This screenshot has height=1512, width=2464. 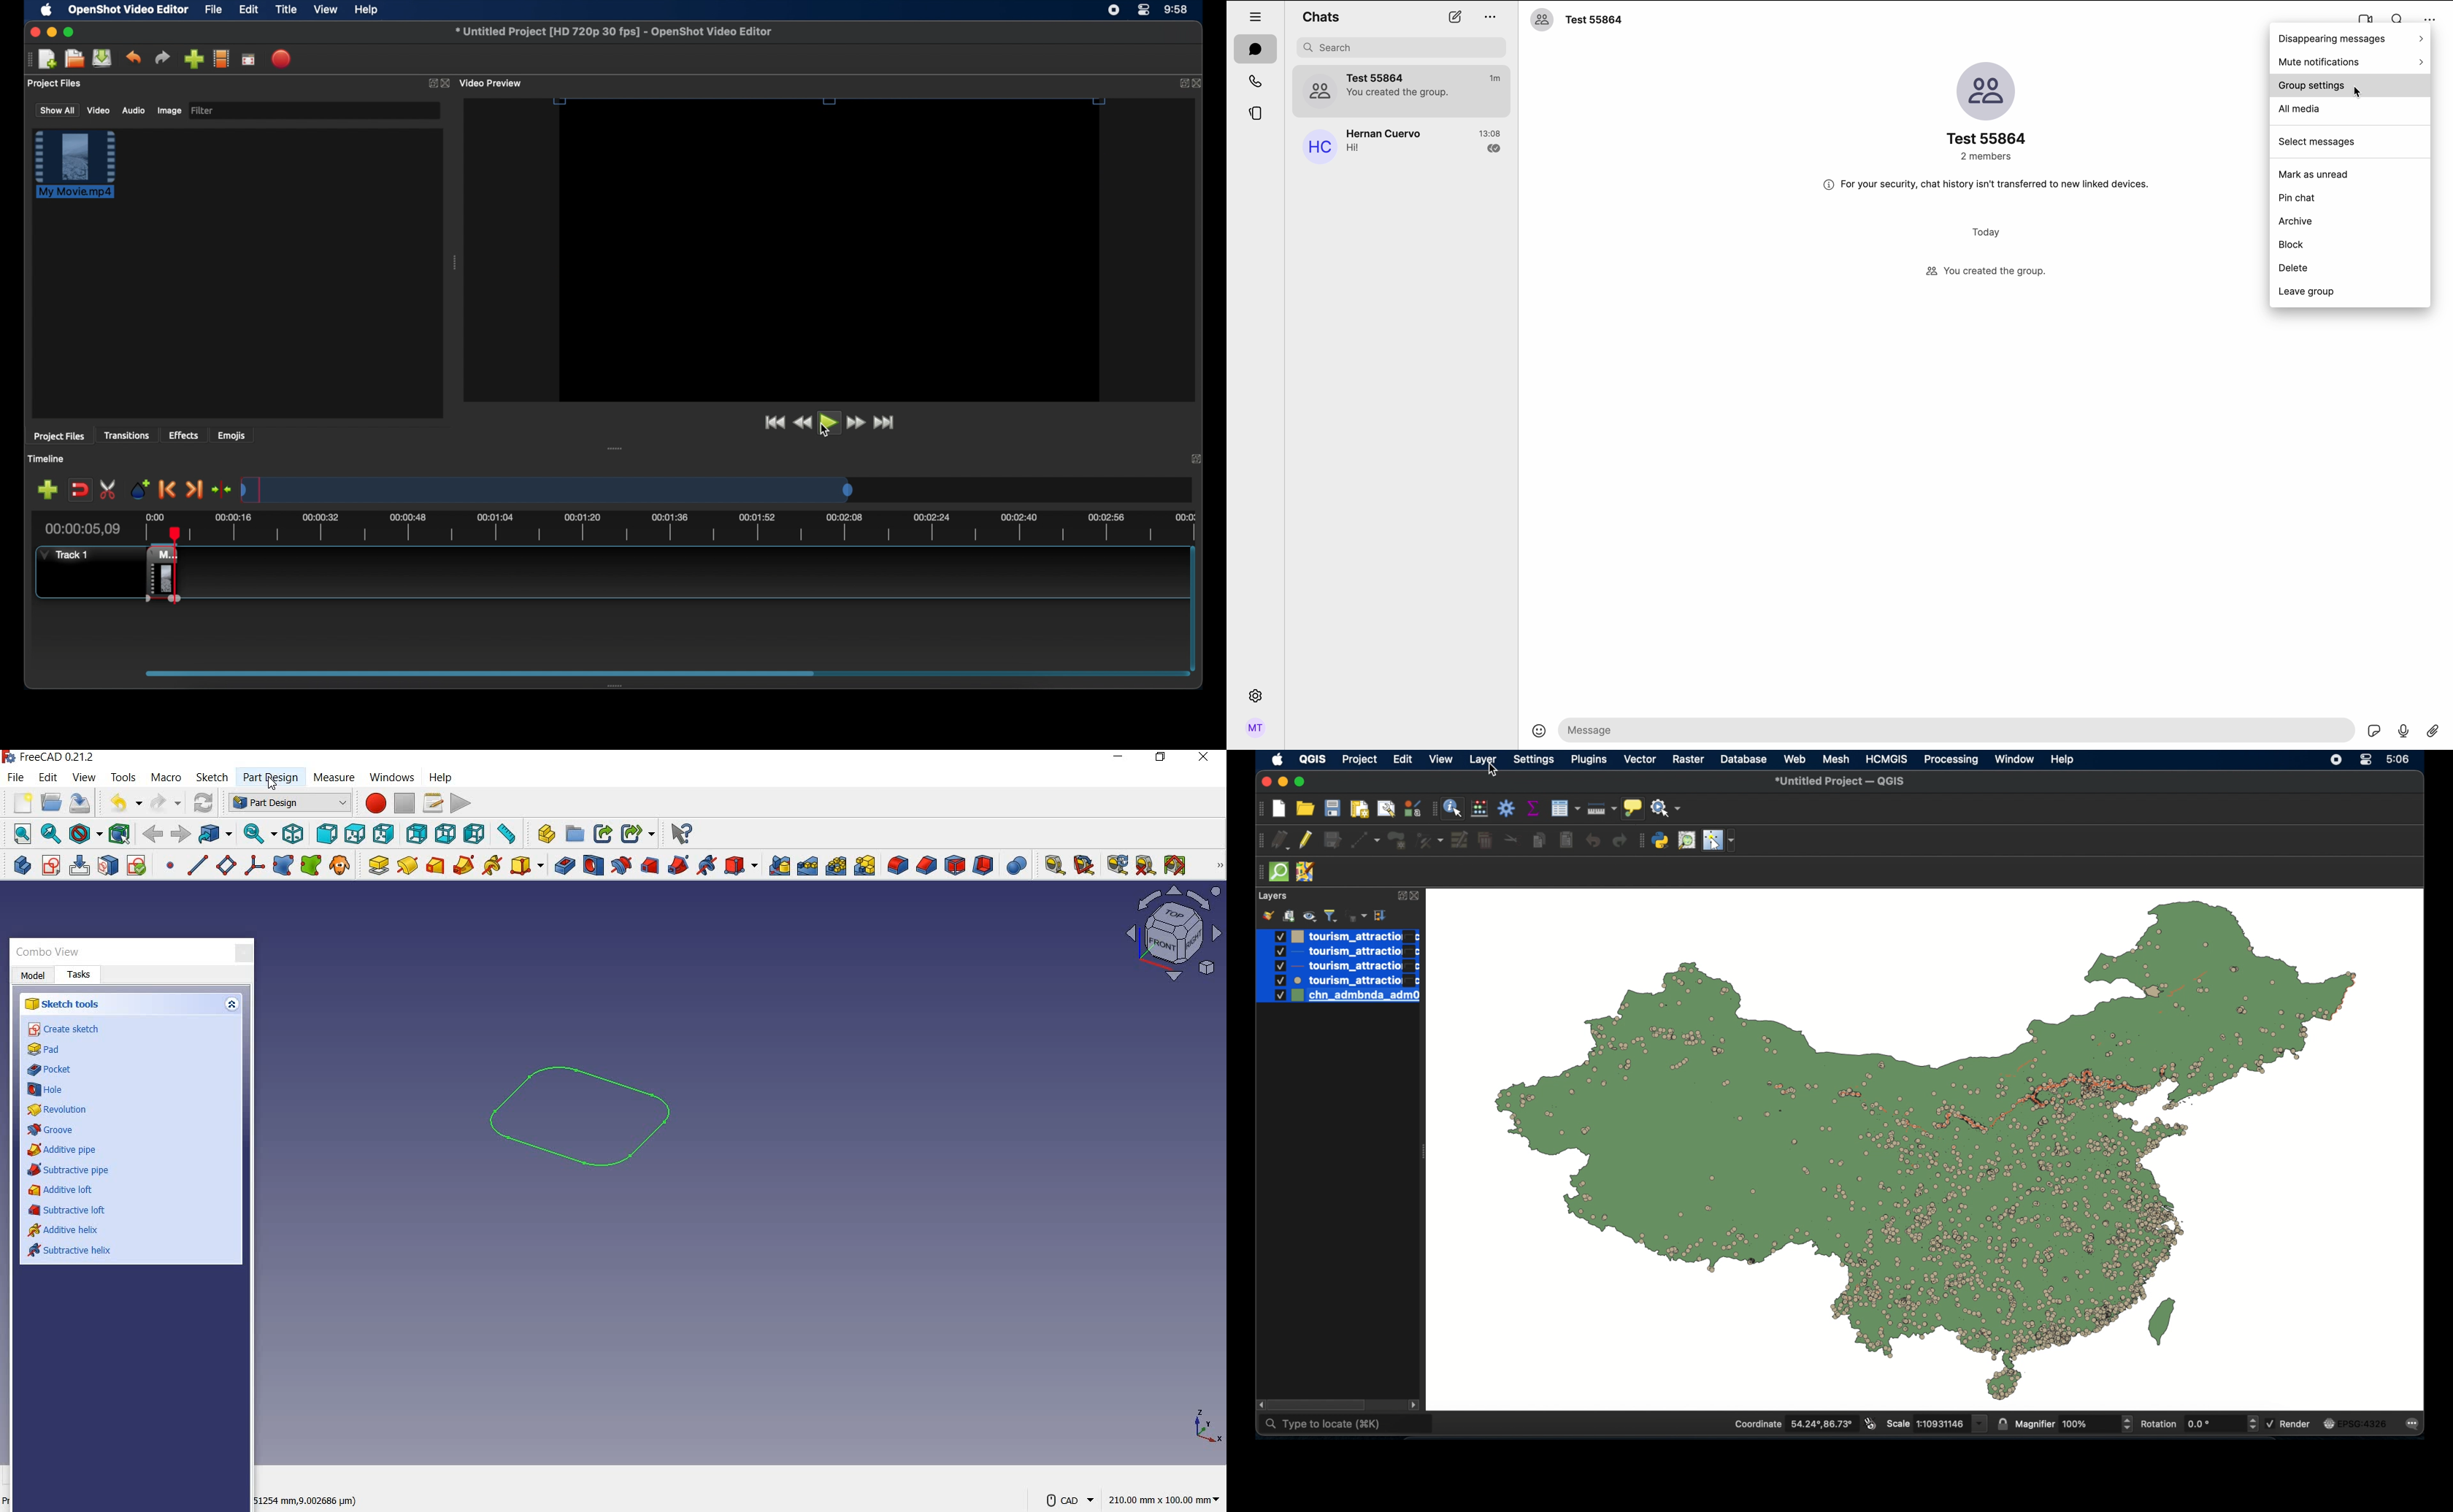 I want to click on scroll right arrow, so click(x=1414, y=1404).